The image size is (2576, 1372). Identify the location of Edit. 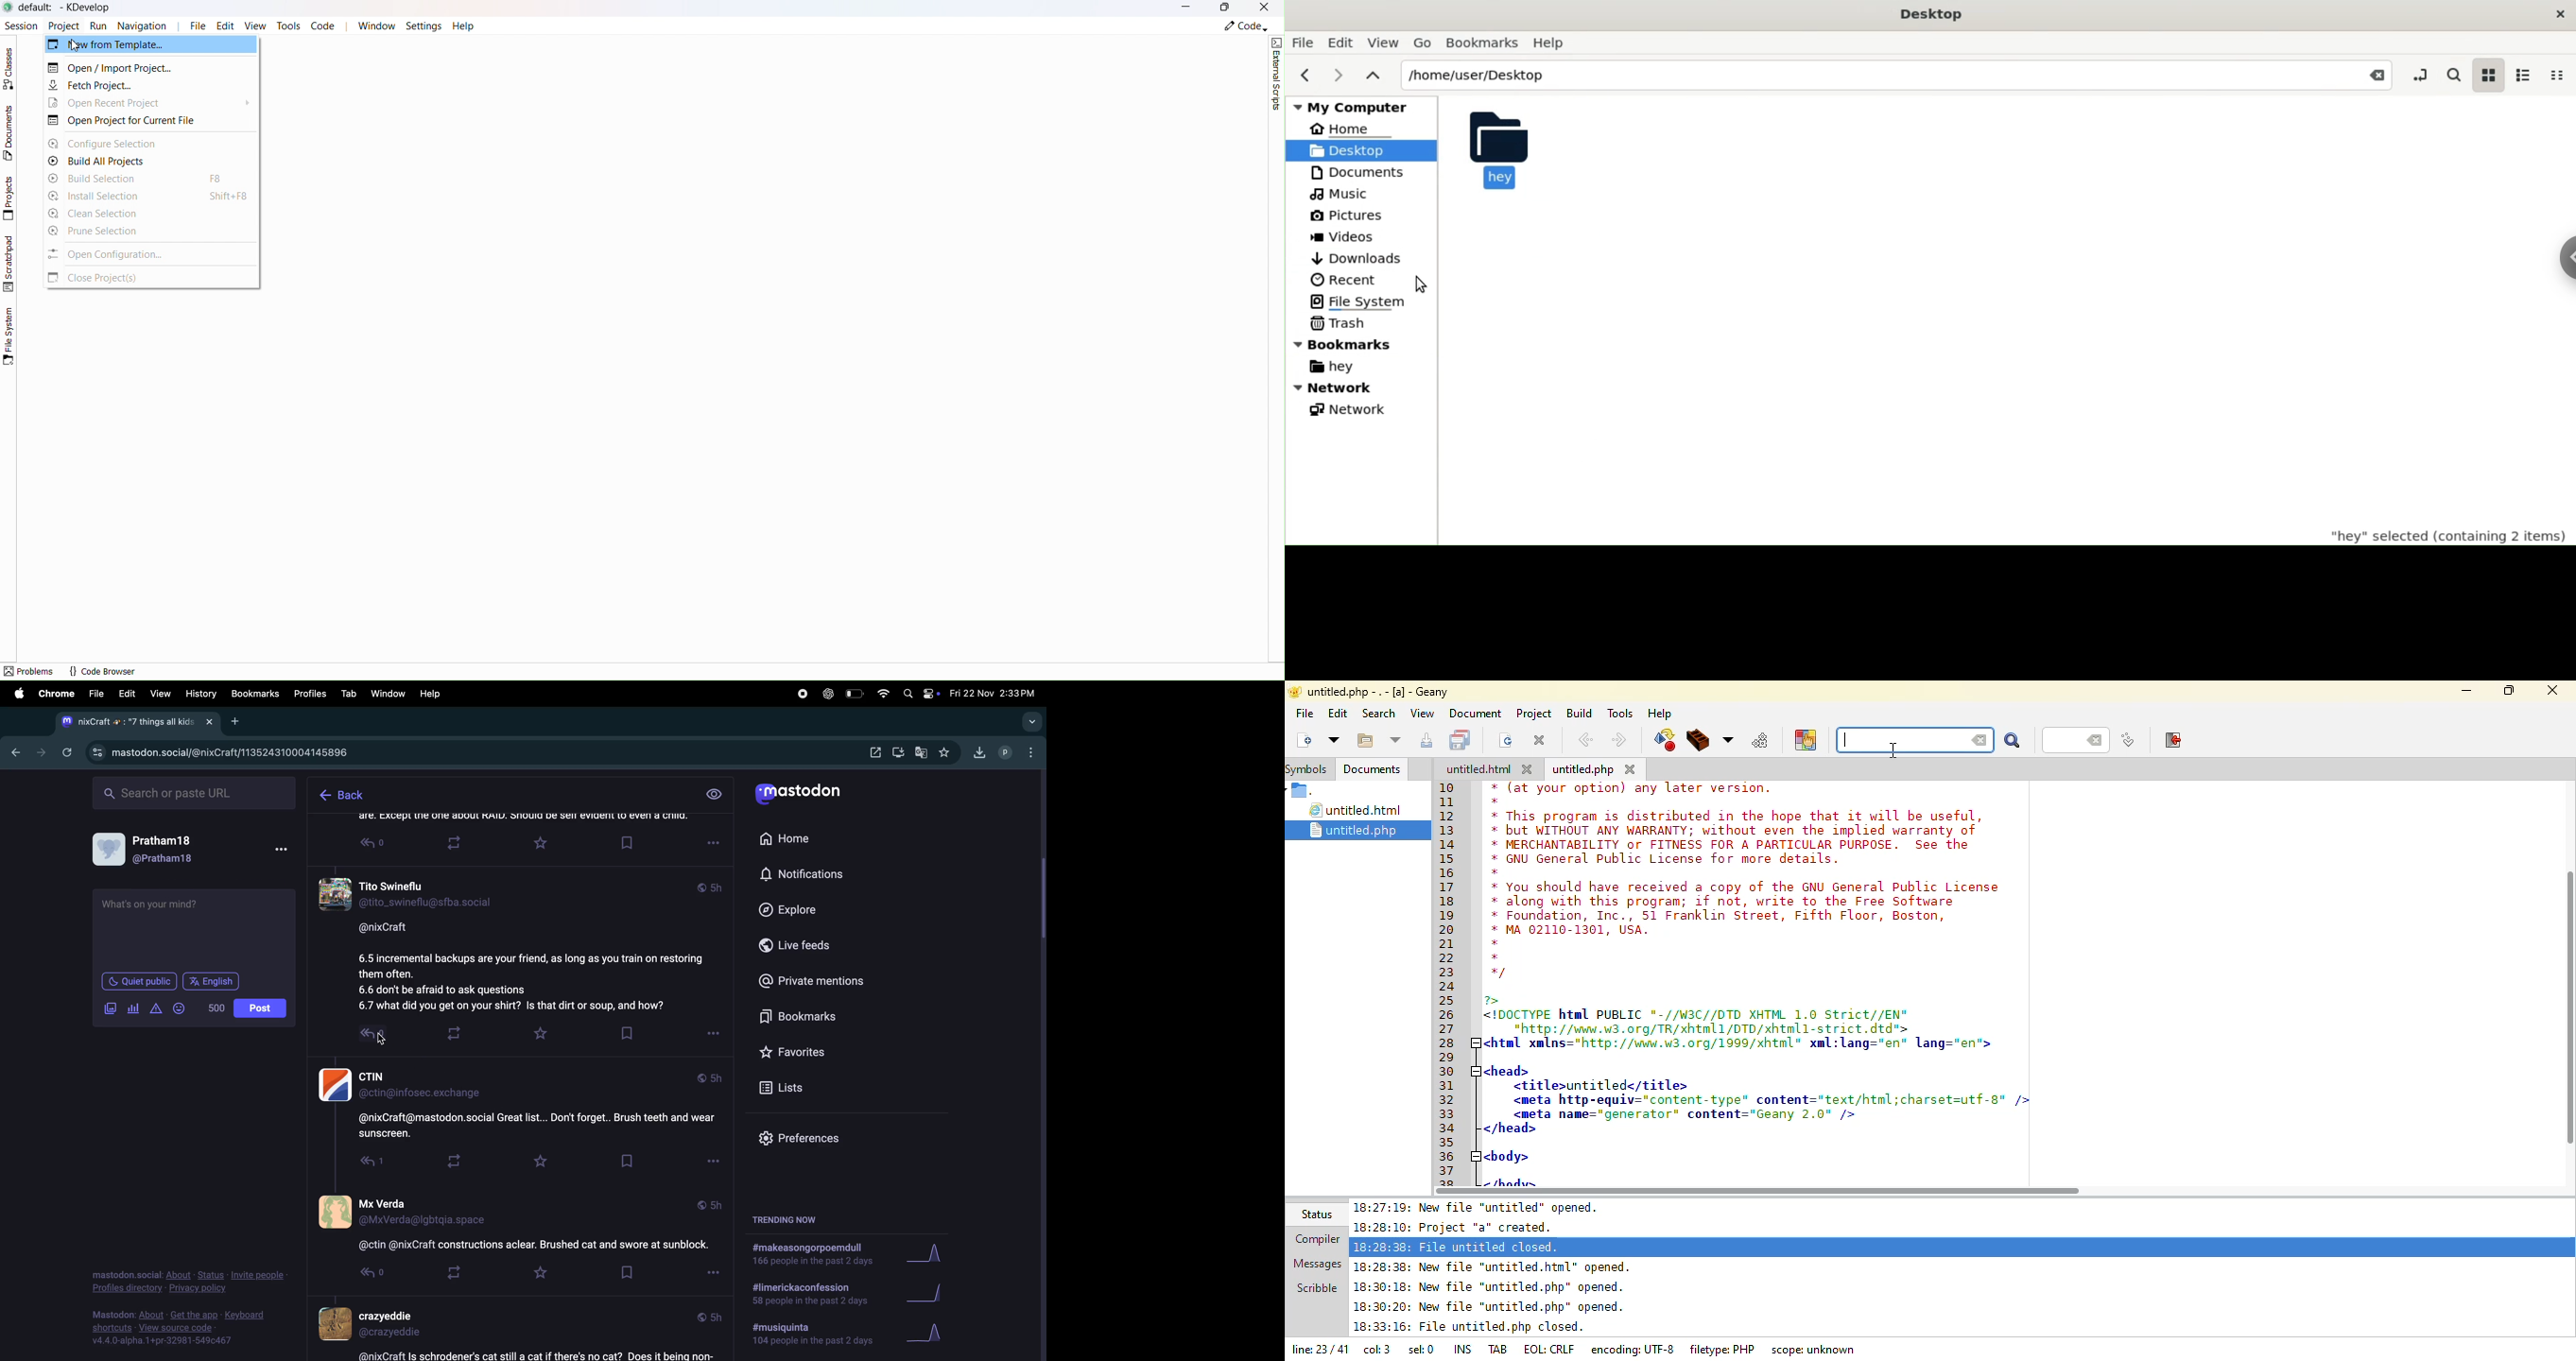
(1342, 42).